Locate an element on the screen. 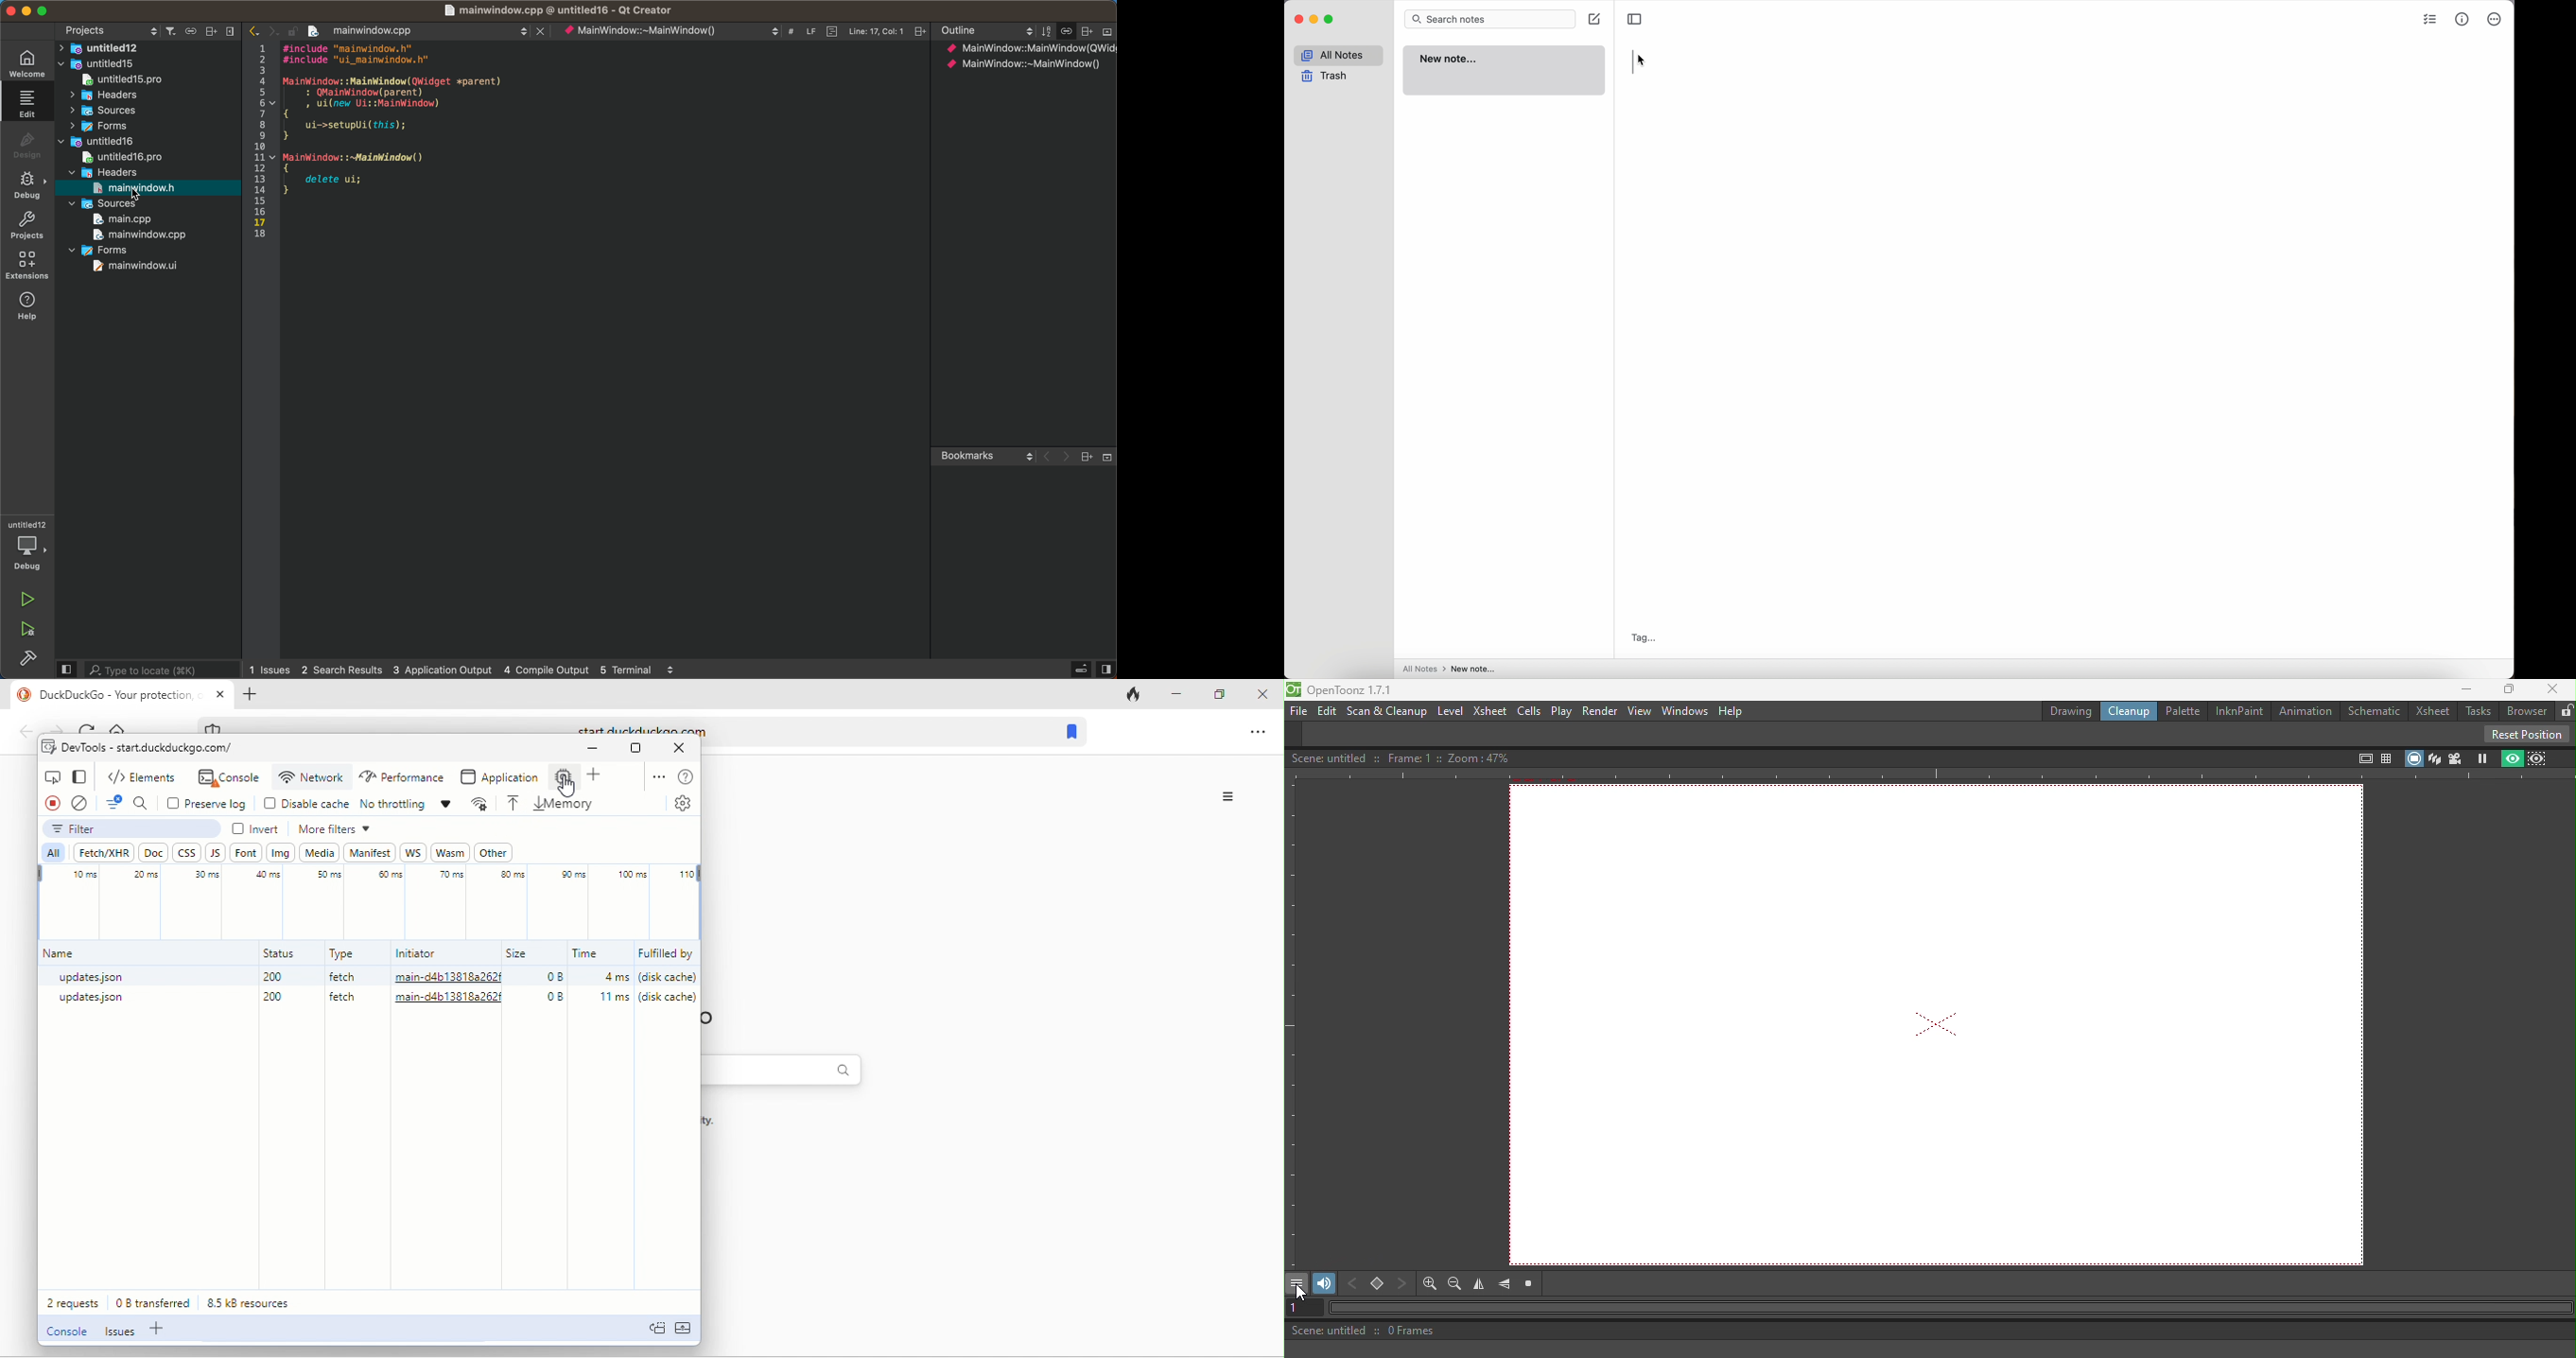  Set key is located at coordinates (1378, 1285).